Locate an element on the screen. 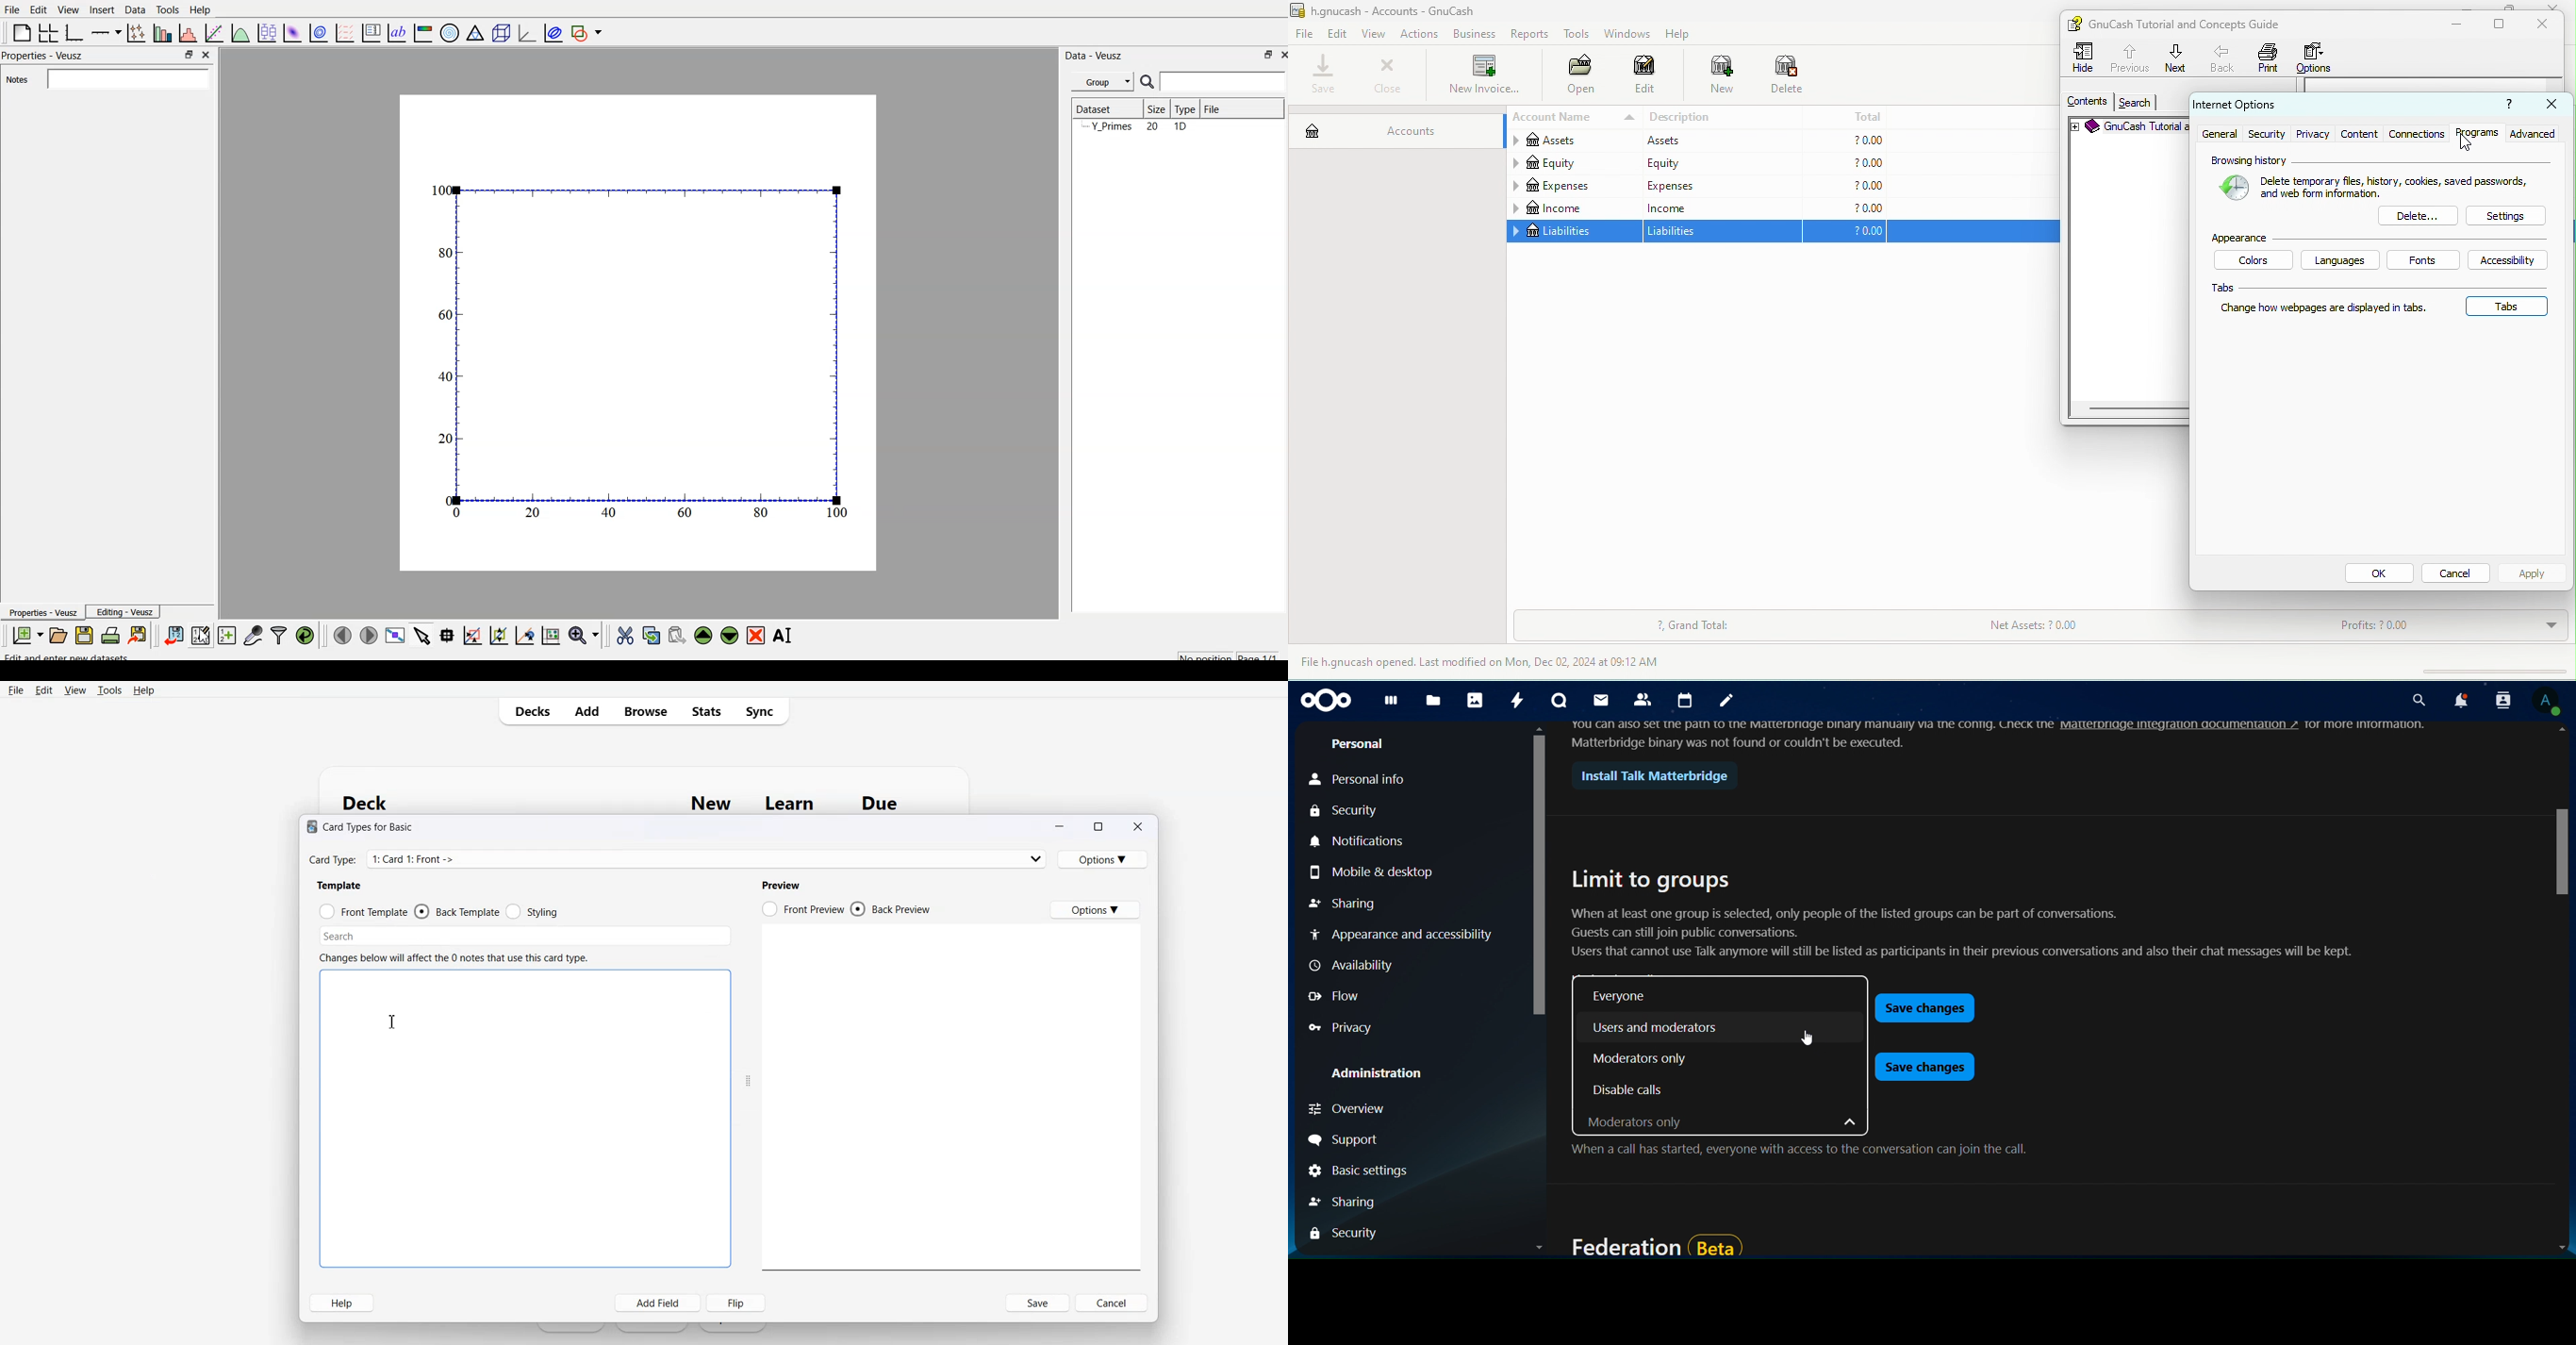 This screenshot has width=2576, height=1372. Learn is located at coordinates (792, 804).